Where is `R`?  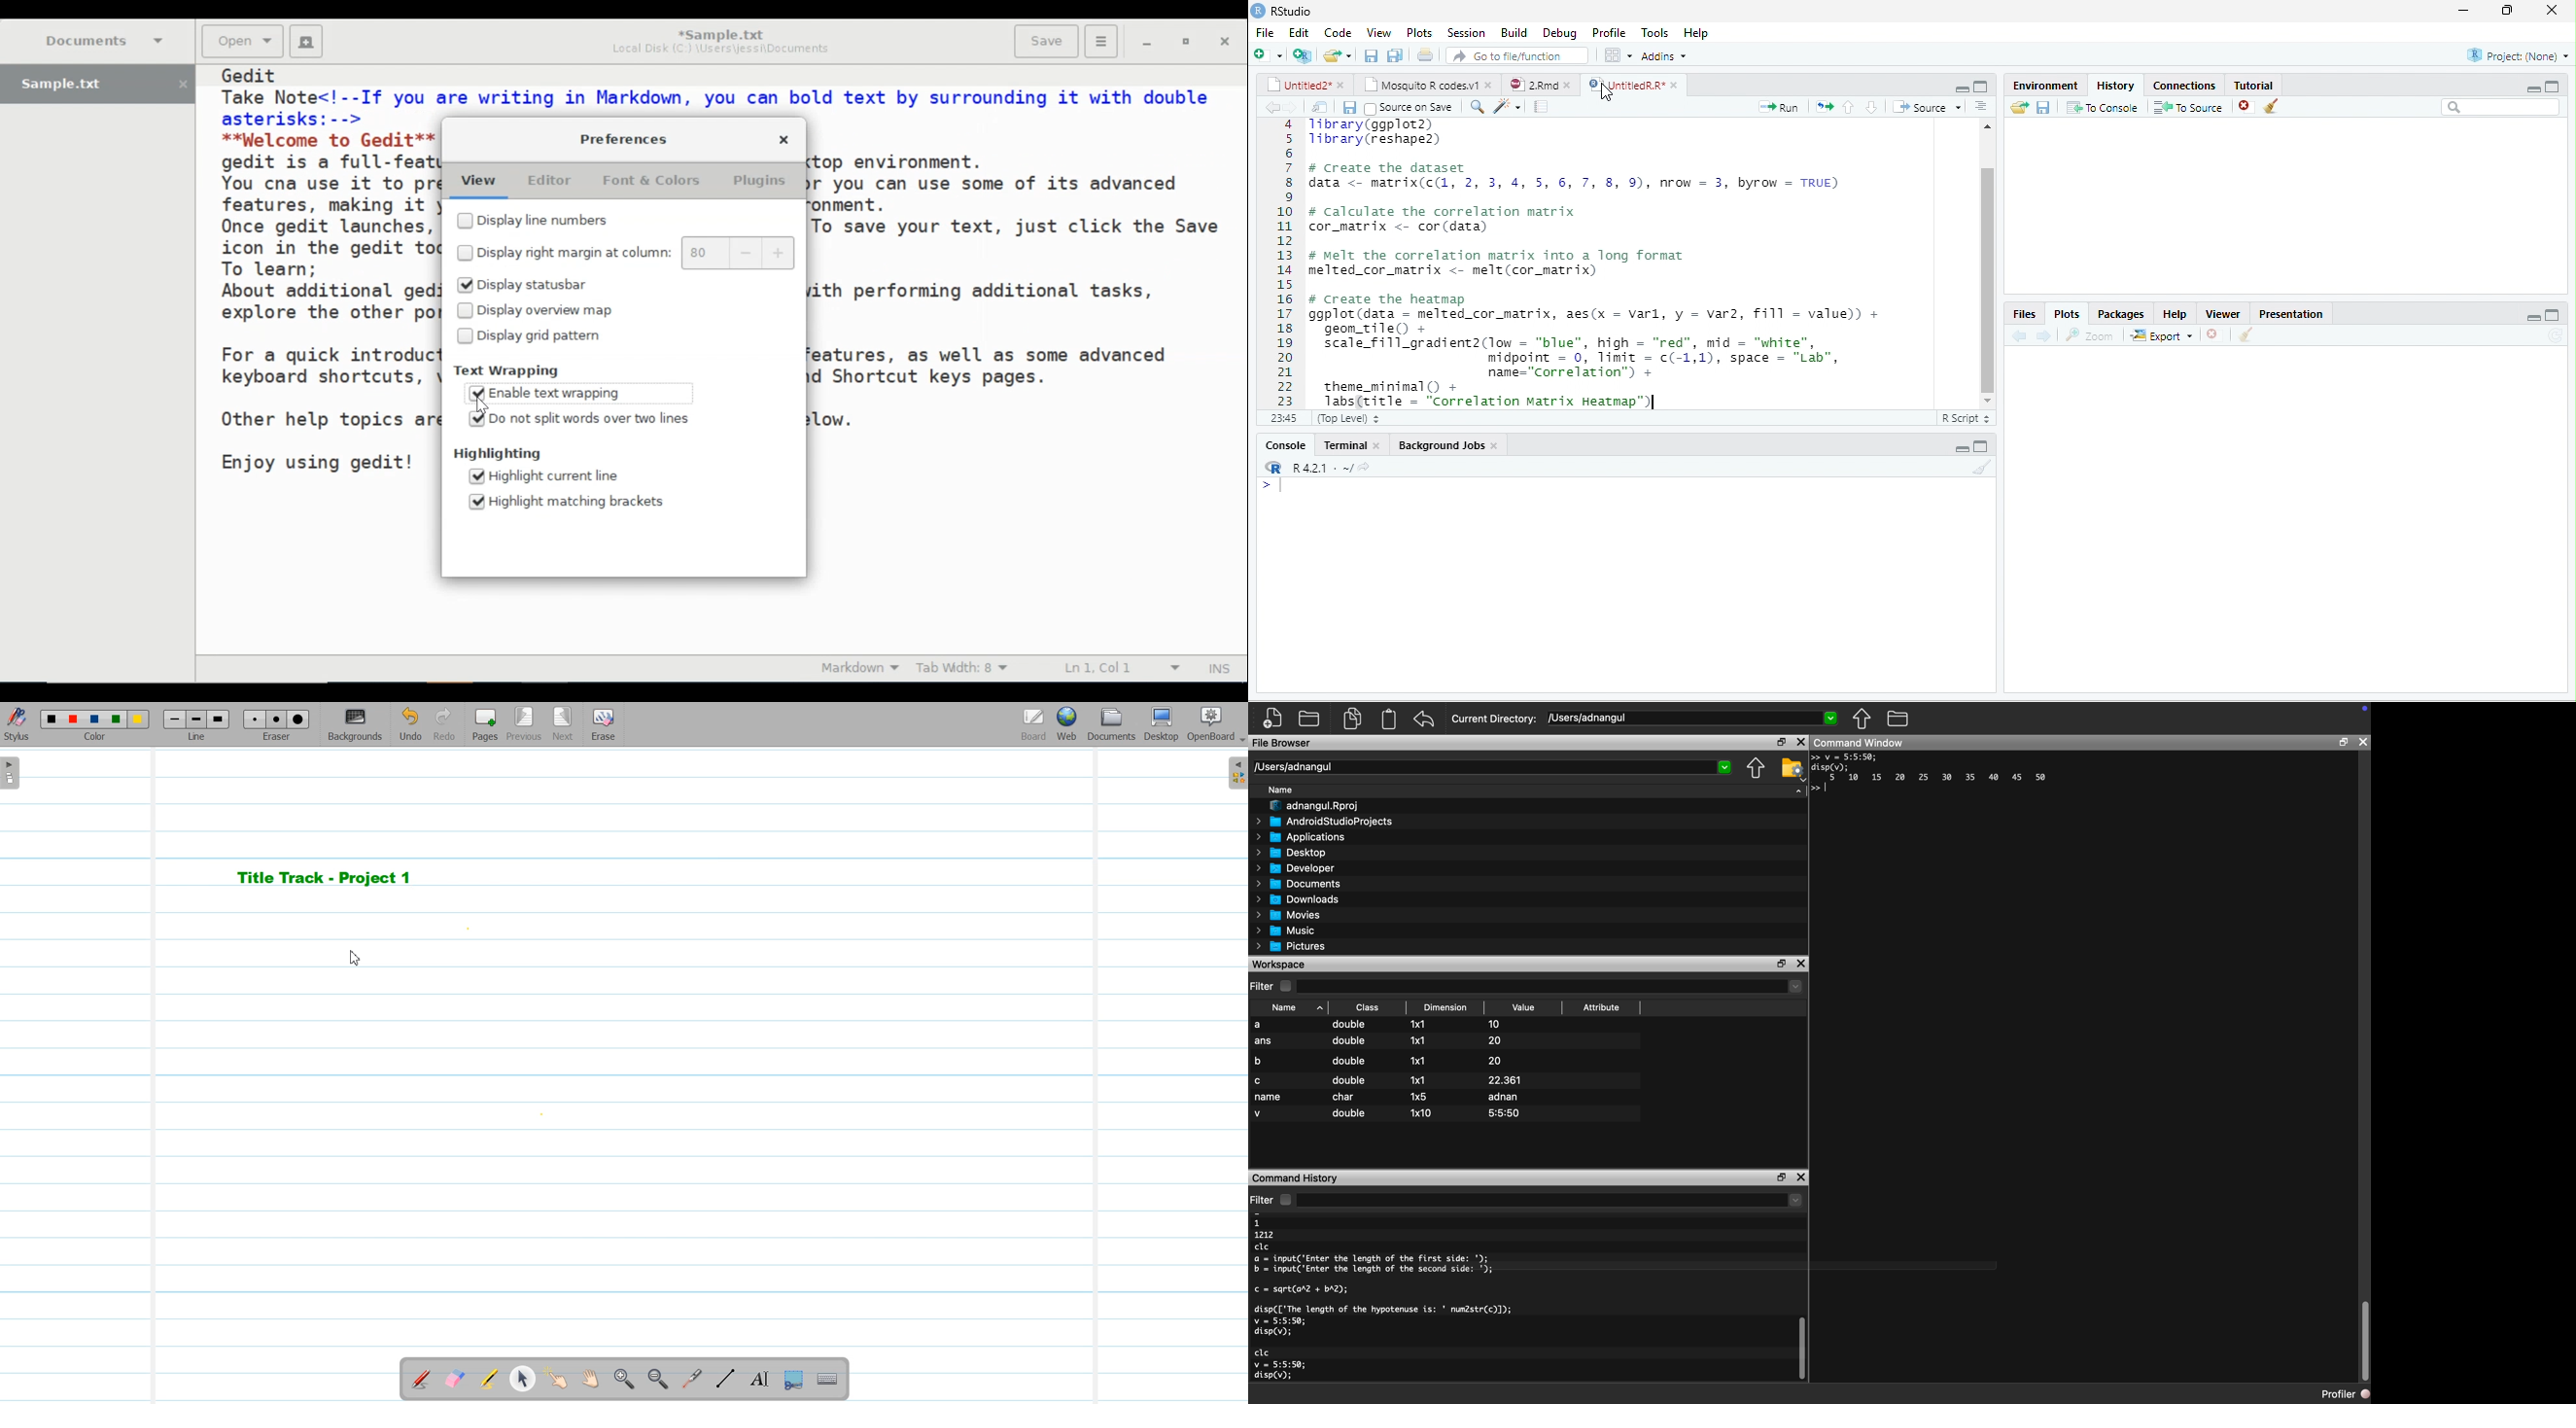 R is located at coordinates (1318, 468).